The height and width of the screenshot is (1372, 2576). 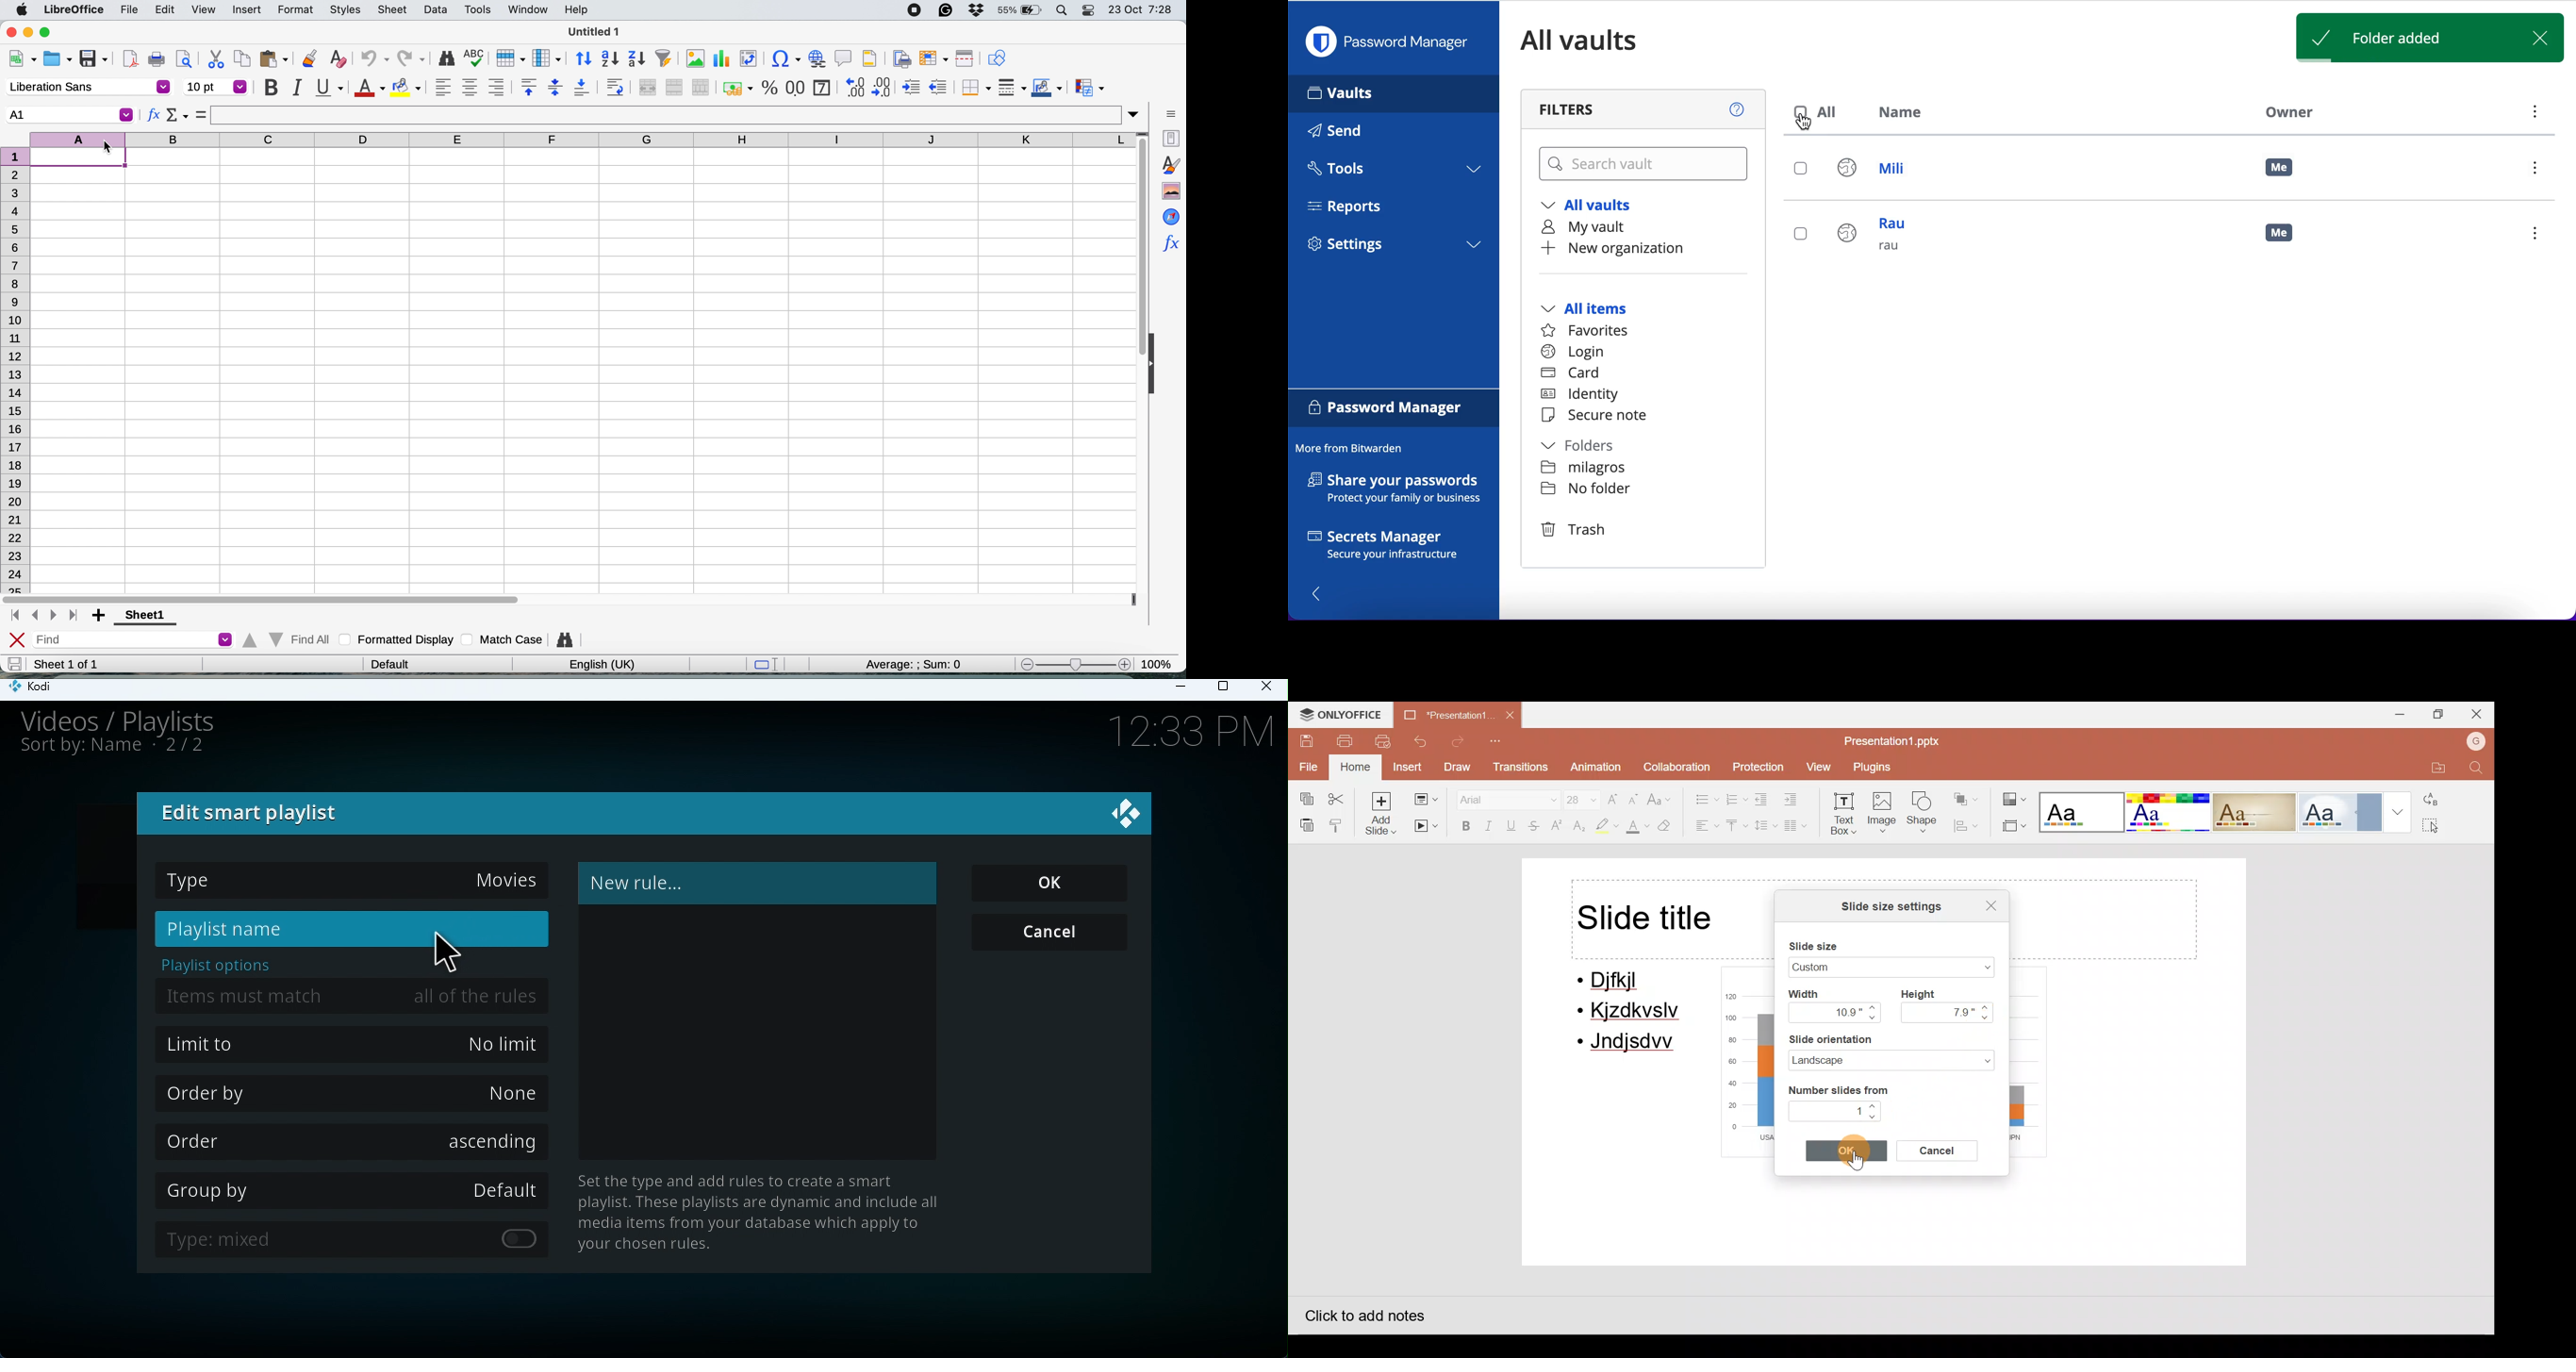 What do you see at coordinates (1822, 943) in the screenshot?
I see `Slide size` at bounding box center [1822, 943].